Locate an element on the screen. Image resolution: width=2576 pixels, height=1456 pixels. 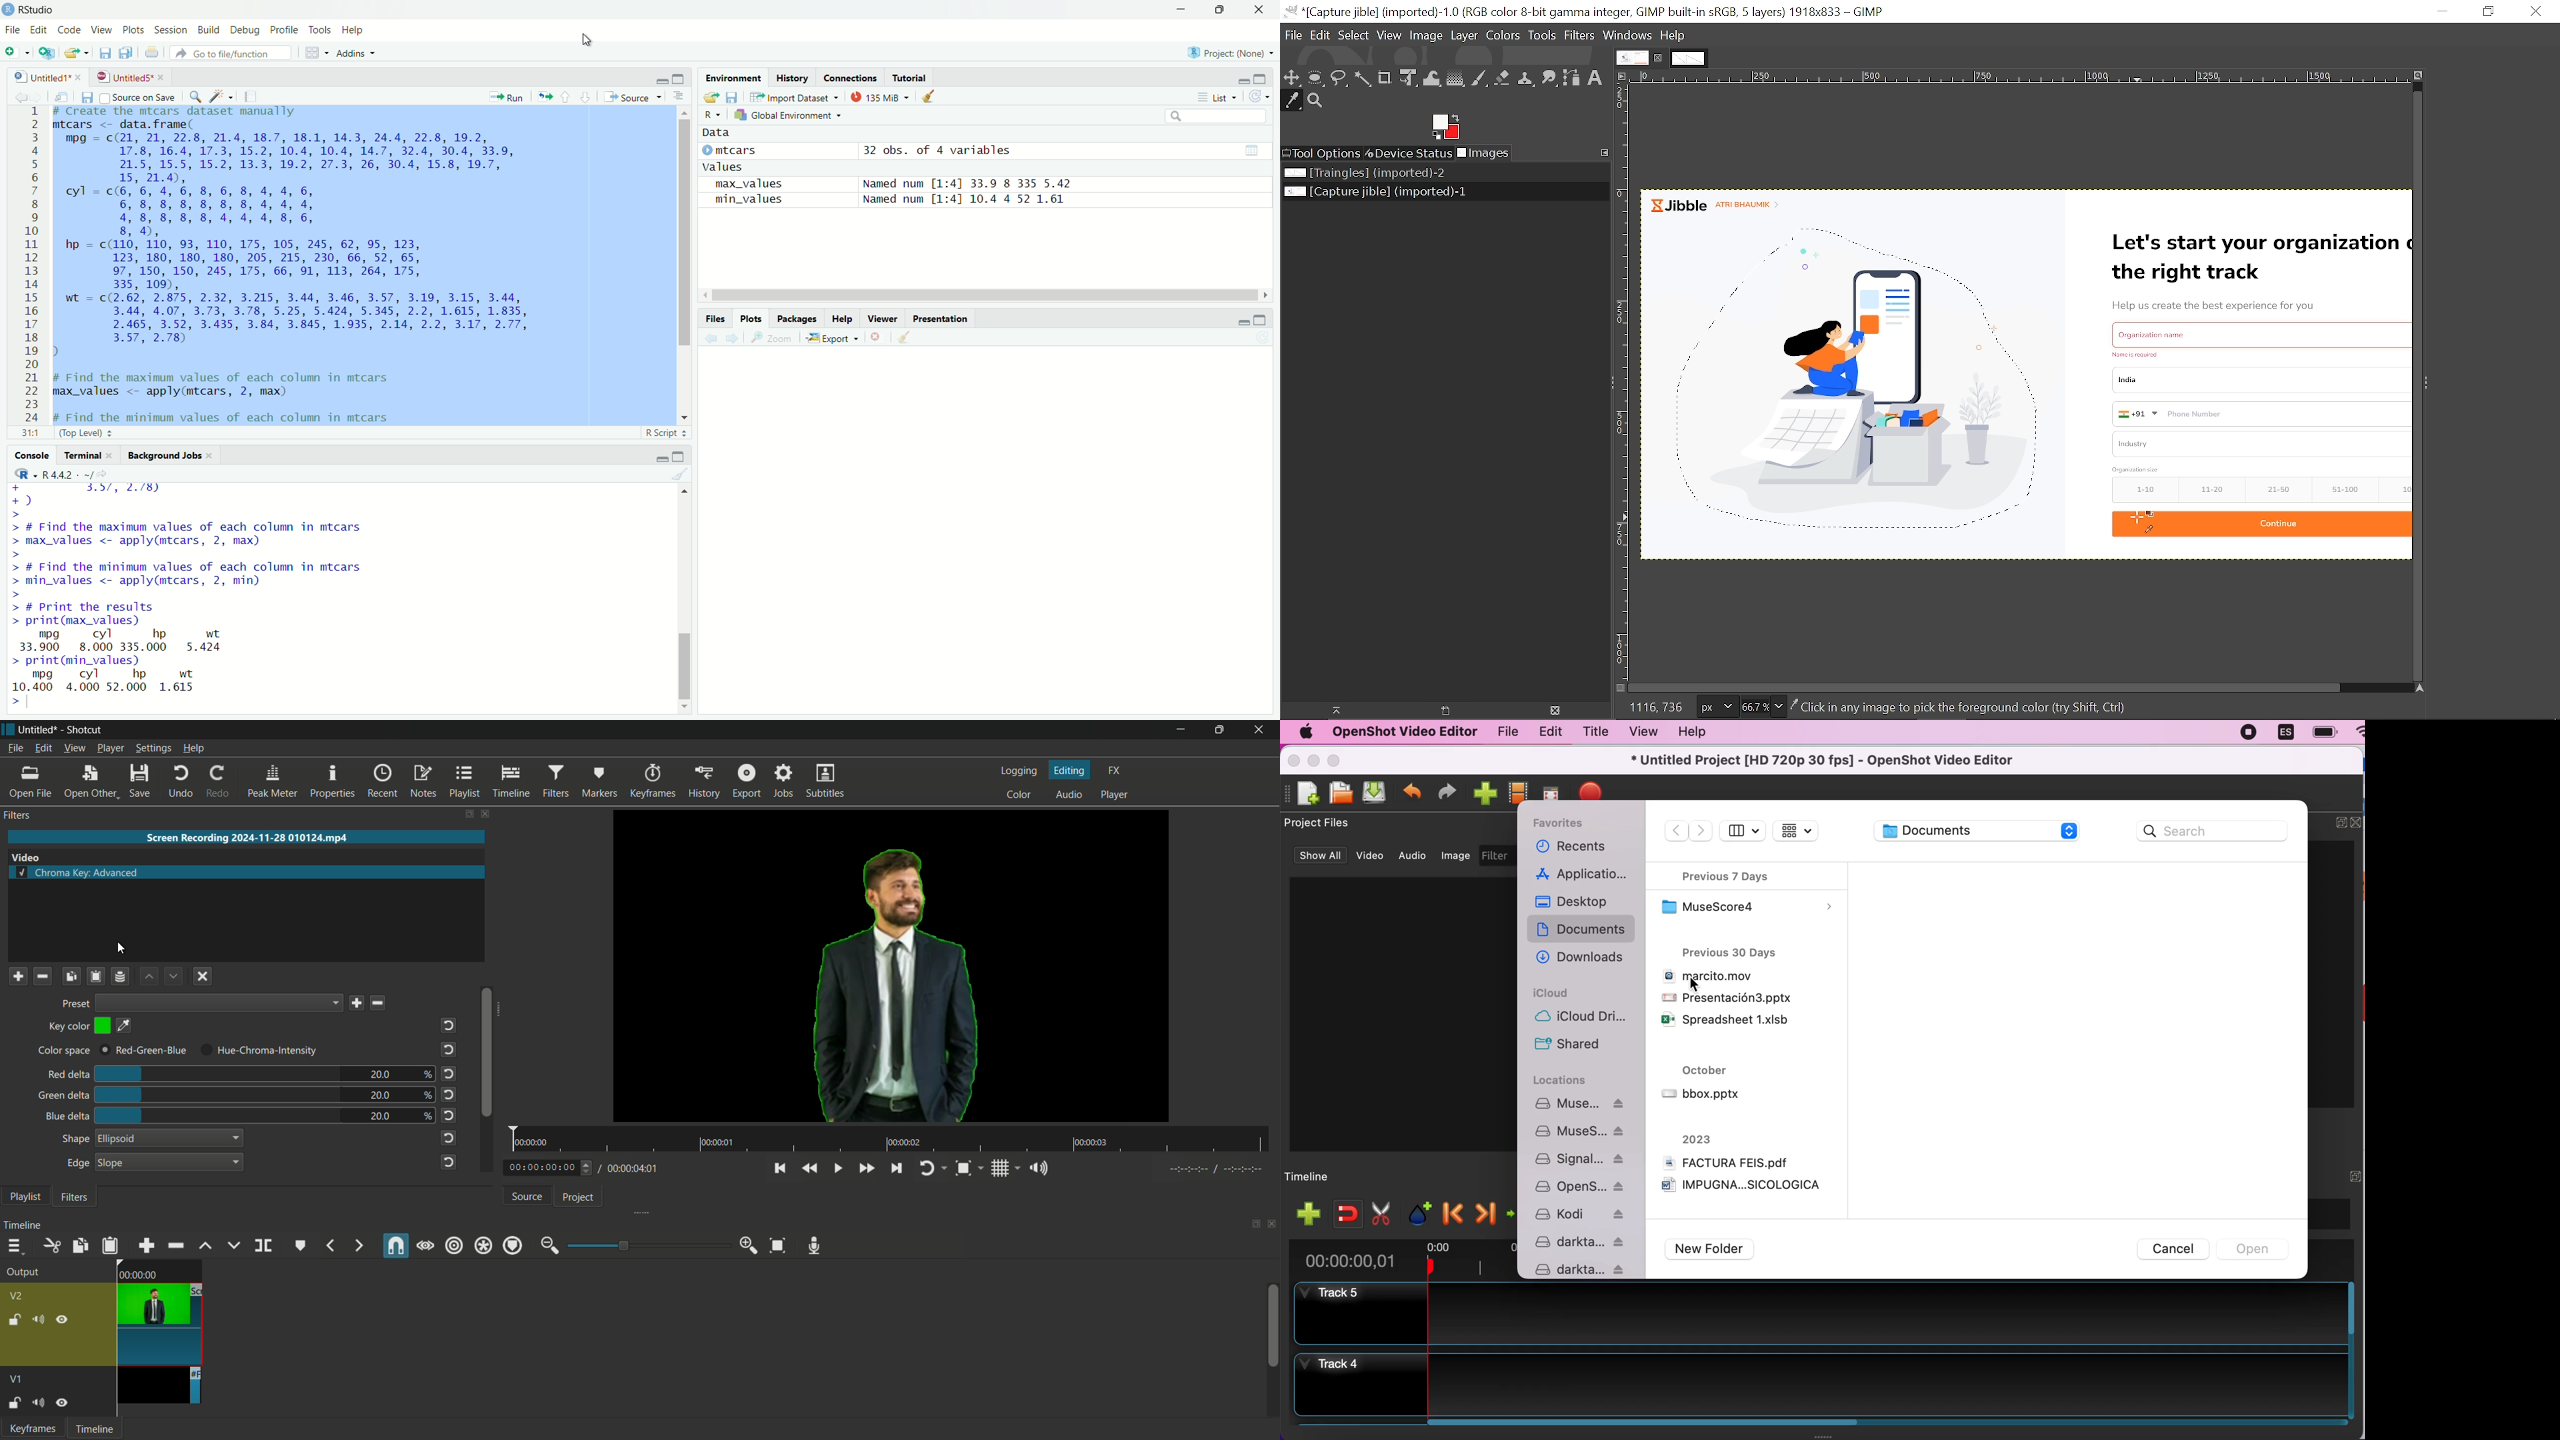
Current tab is located at coordinates (1631, 57).